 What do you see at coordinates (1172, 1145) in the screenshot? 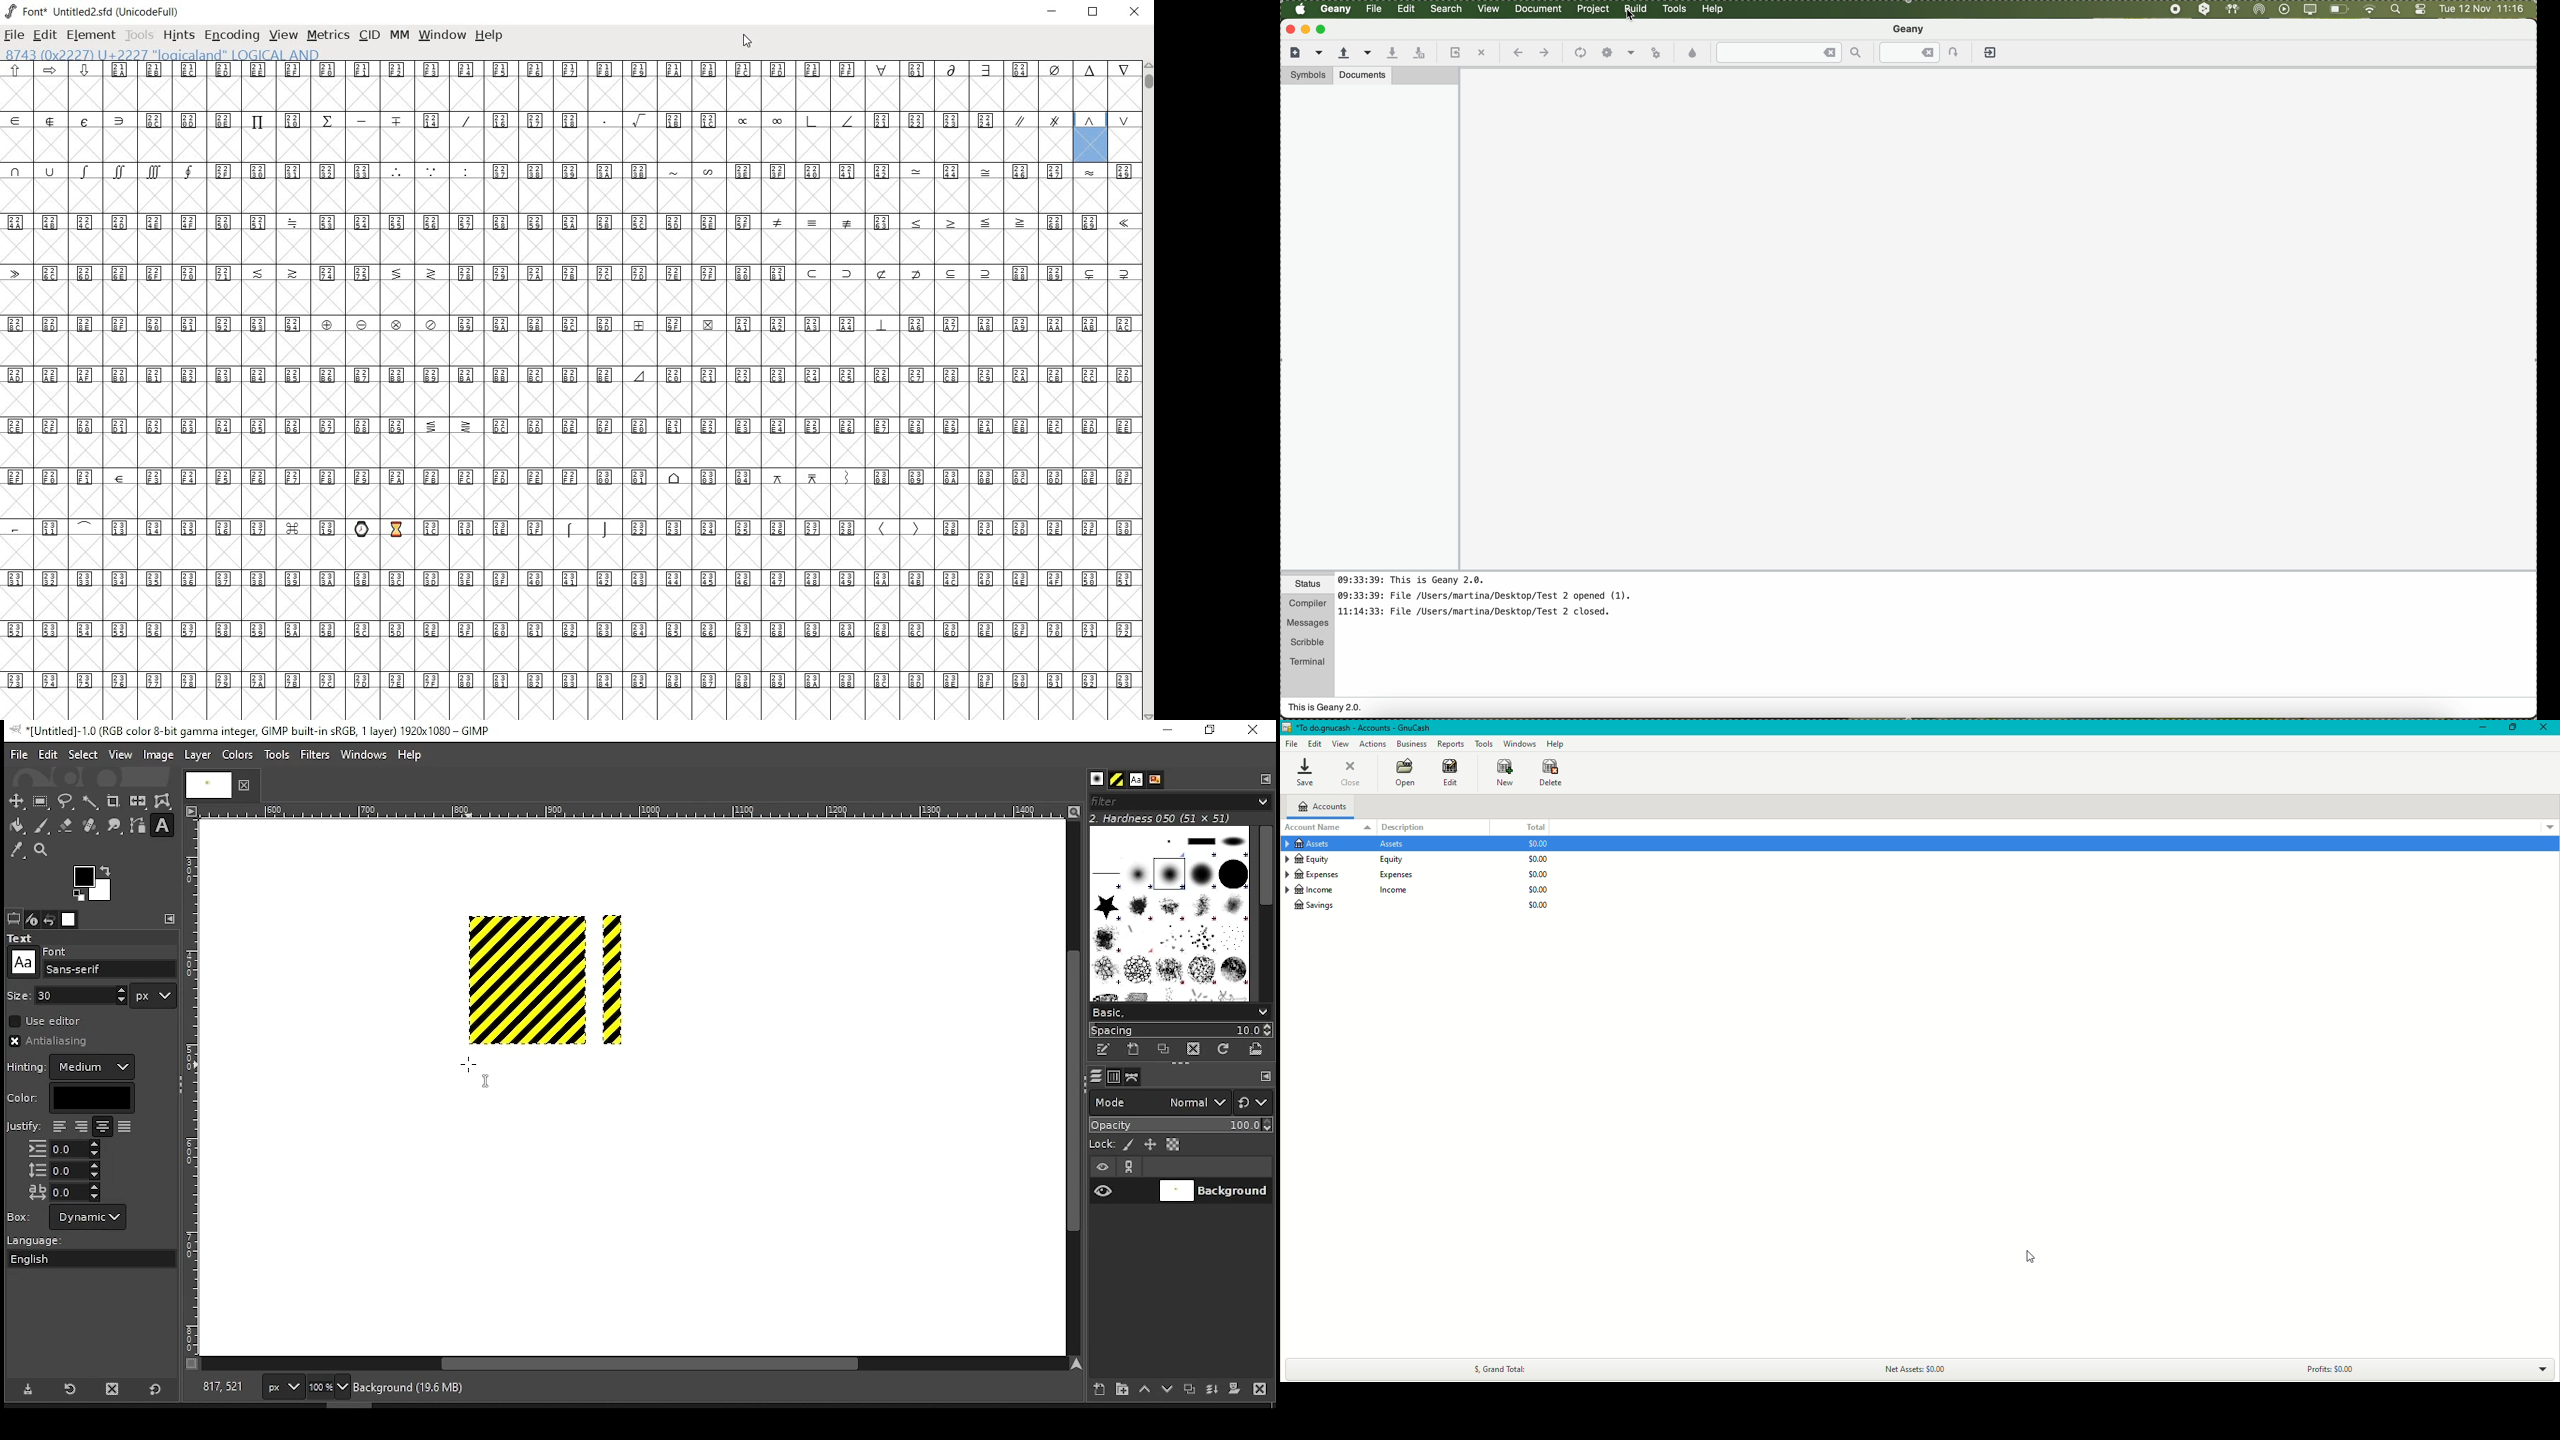
I see `lock alpha channel` at bounding box center [1172, 1145].